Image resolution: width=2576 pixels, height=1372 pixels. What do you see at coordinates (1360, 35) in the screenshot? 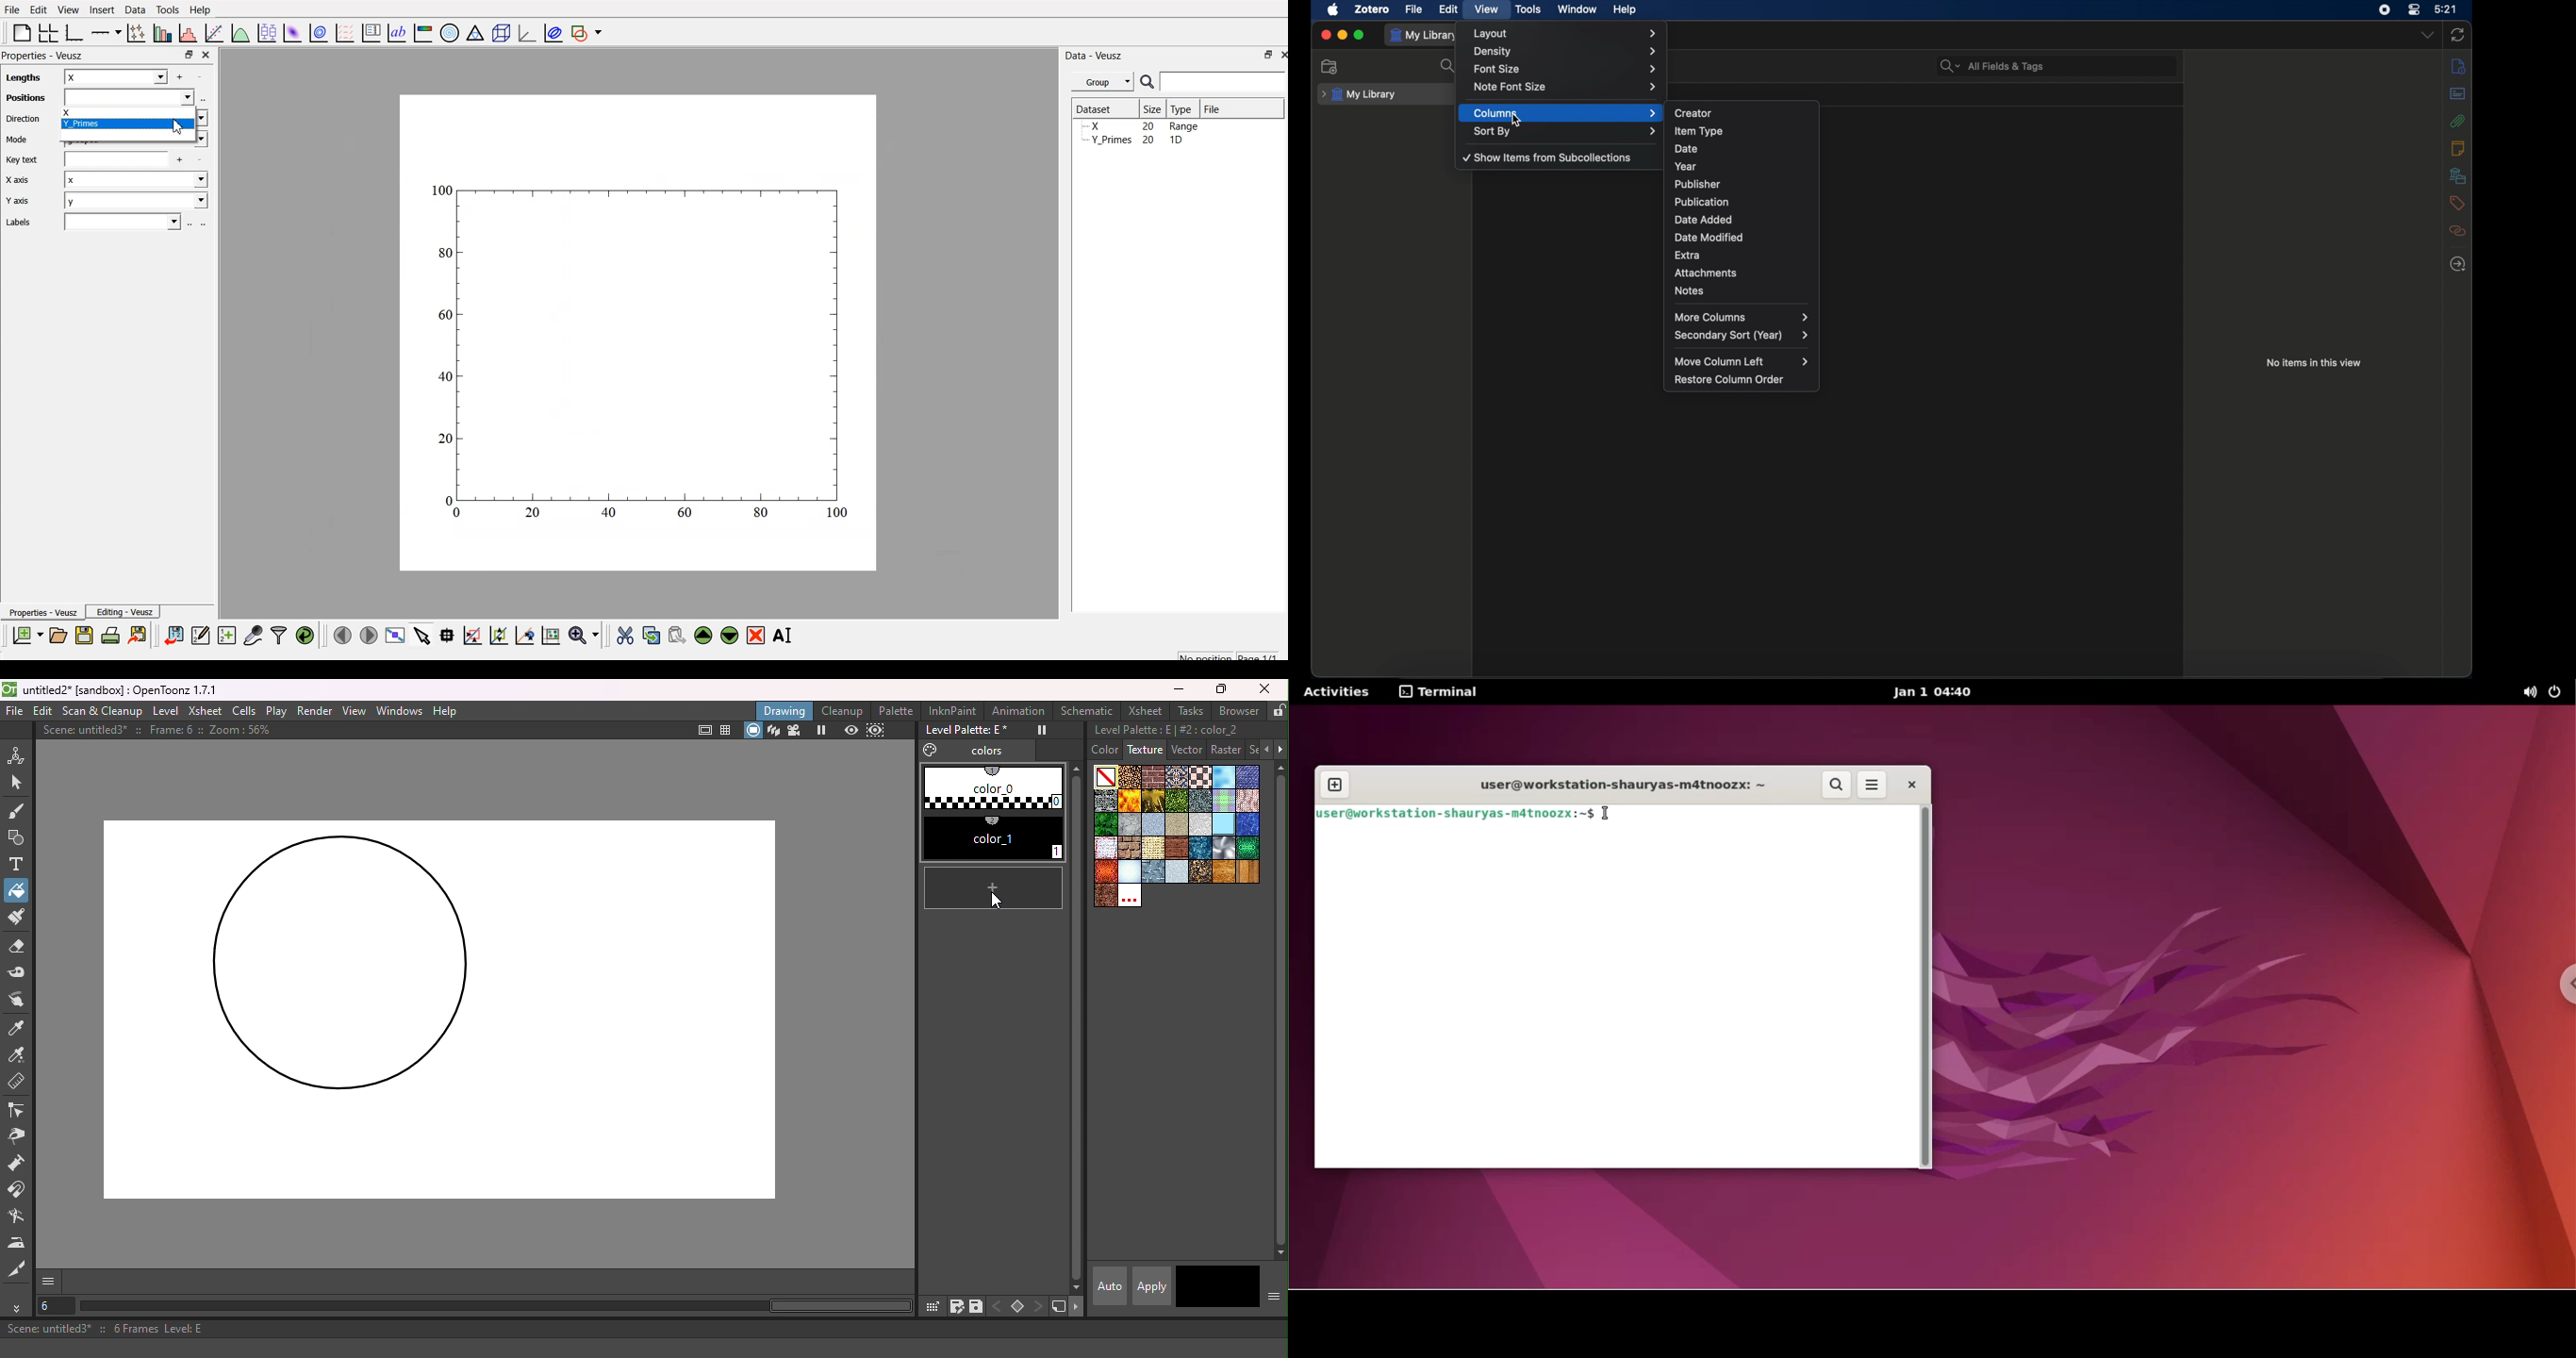
I see `maximize` at bounding box center [1360, 35].